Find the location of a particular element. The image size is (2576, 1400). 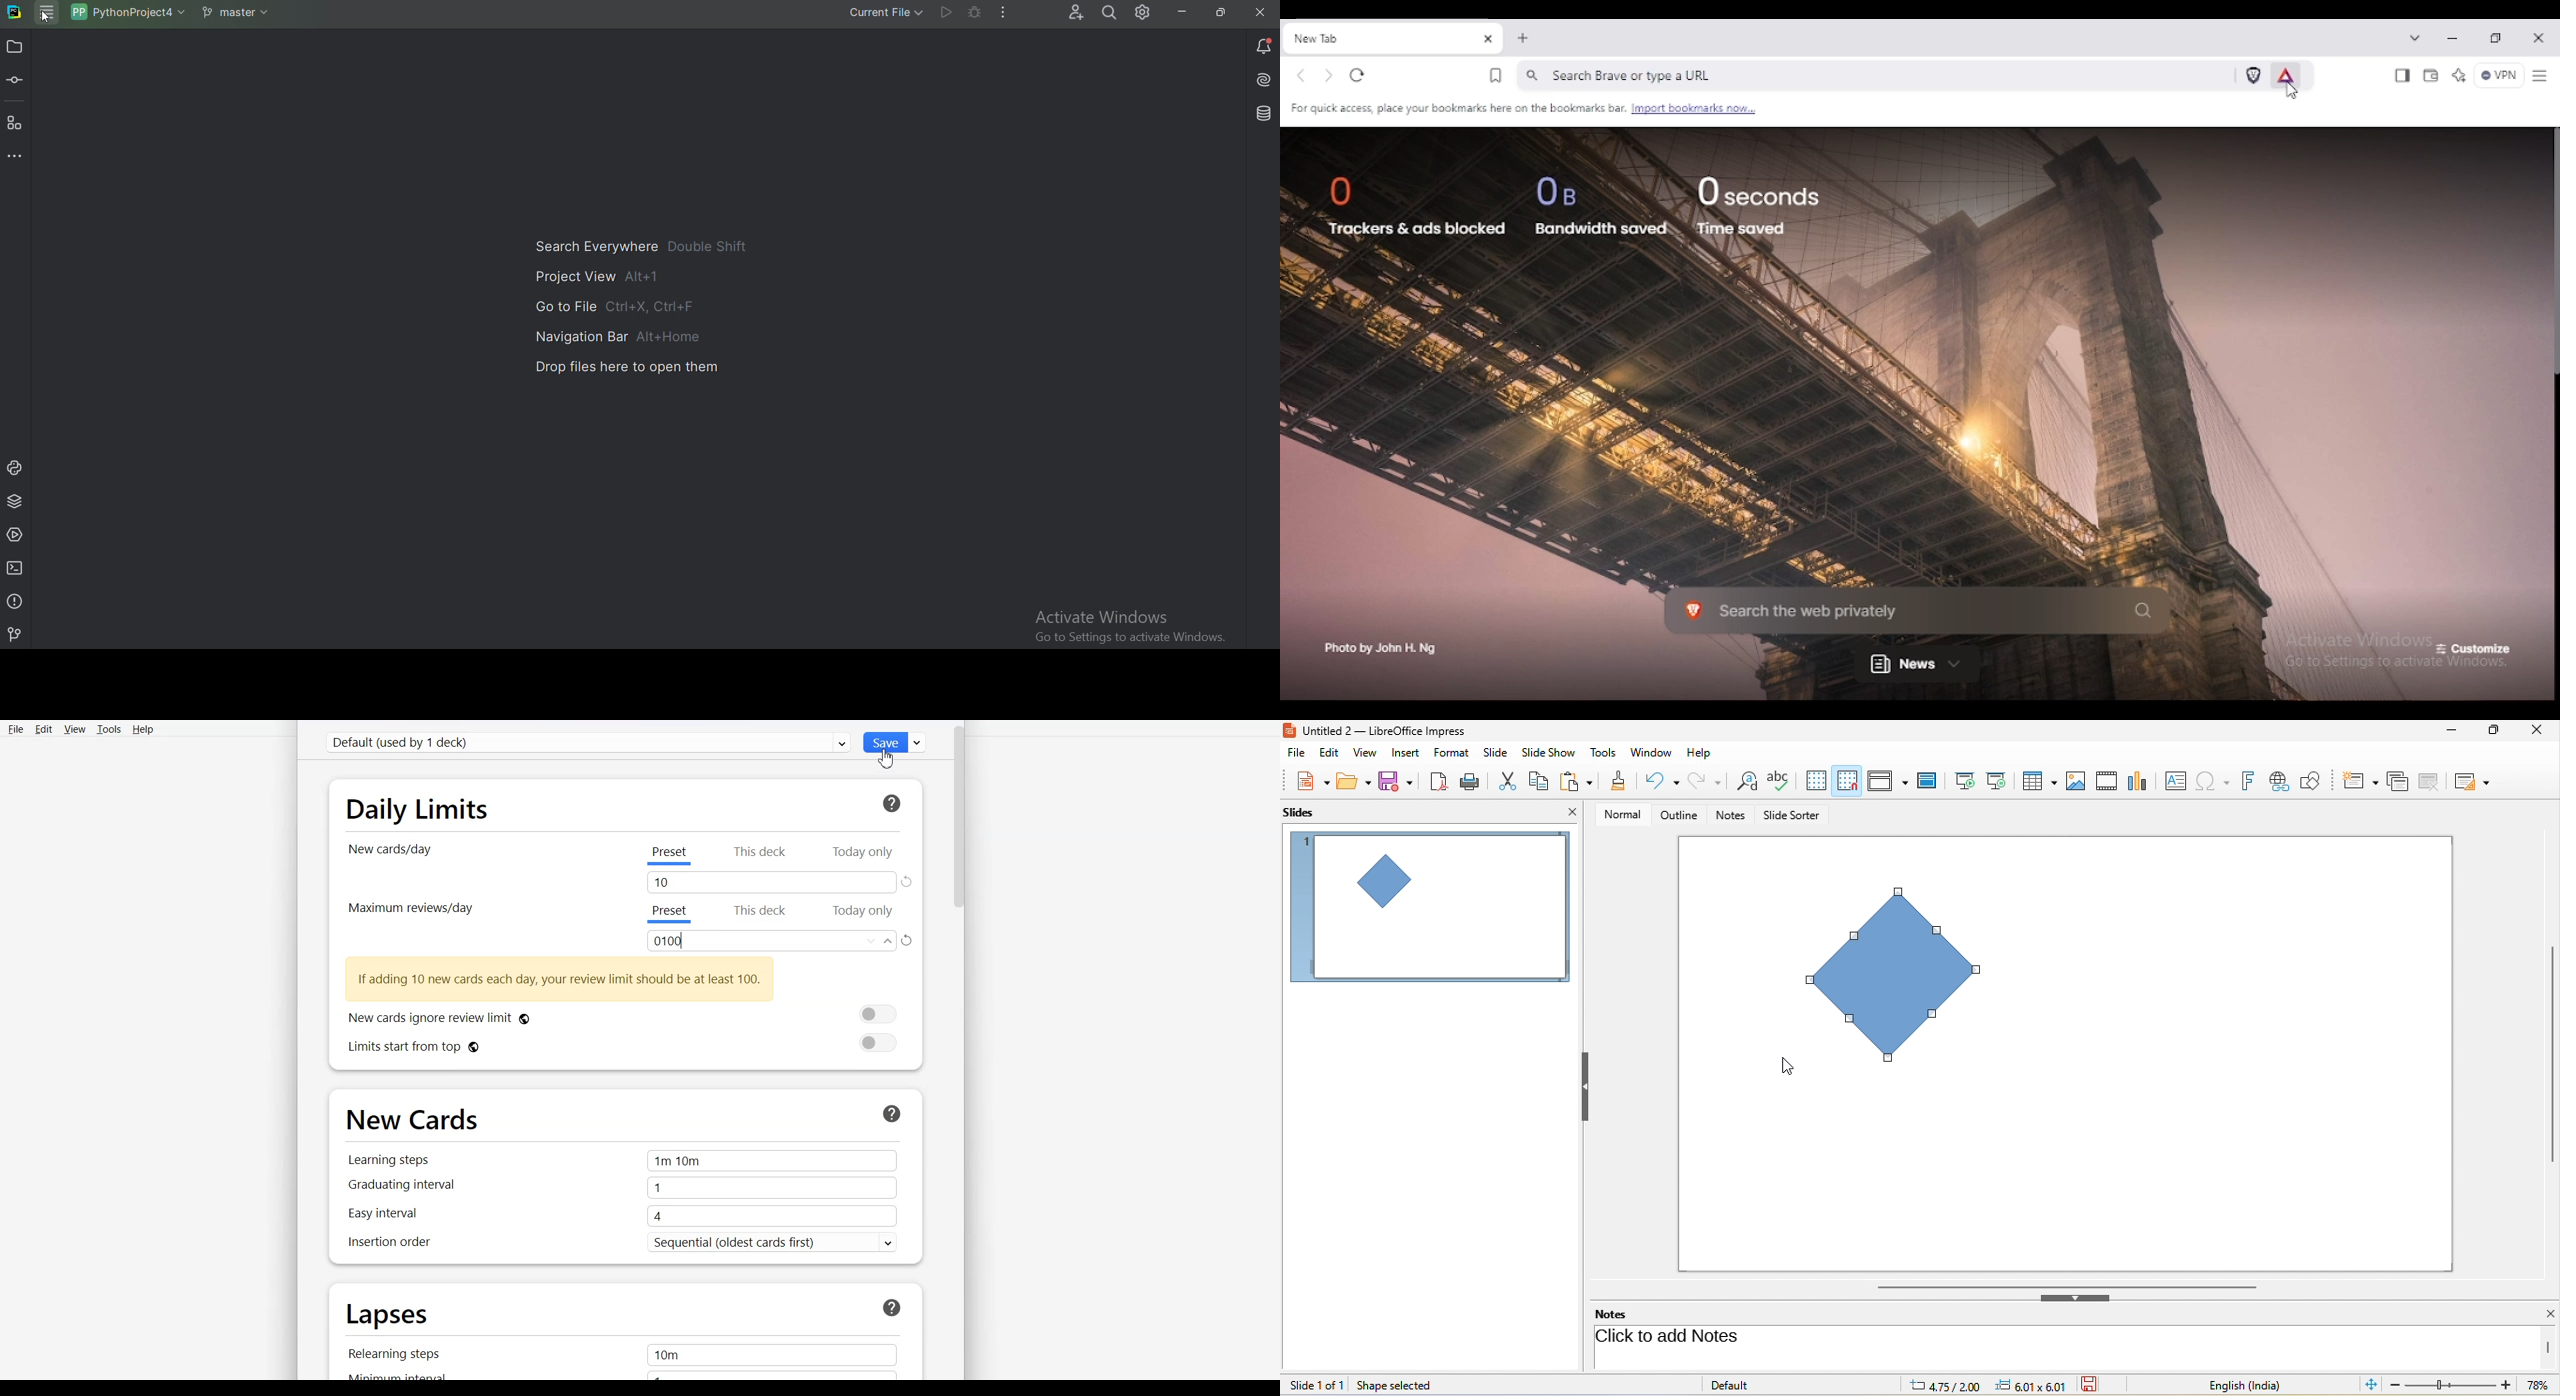

New cards ignore review limit  is located at coordinates (622, 1015).